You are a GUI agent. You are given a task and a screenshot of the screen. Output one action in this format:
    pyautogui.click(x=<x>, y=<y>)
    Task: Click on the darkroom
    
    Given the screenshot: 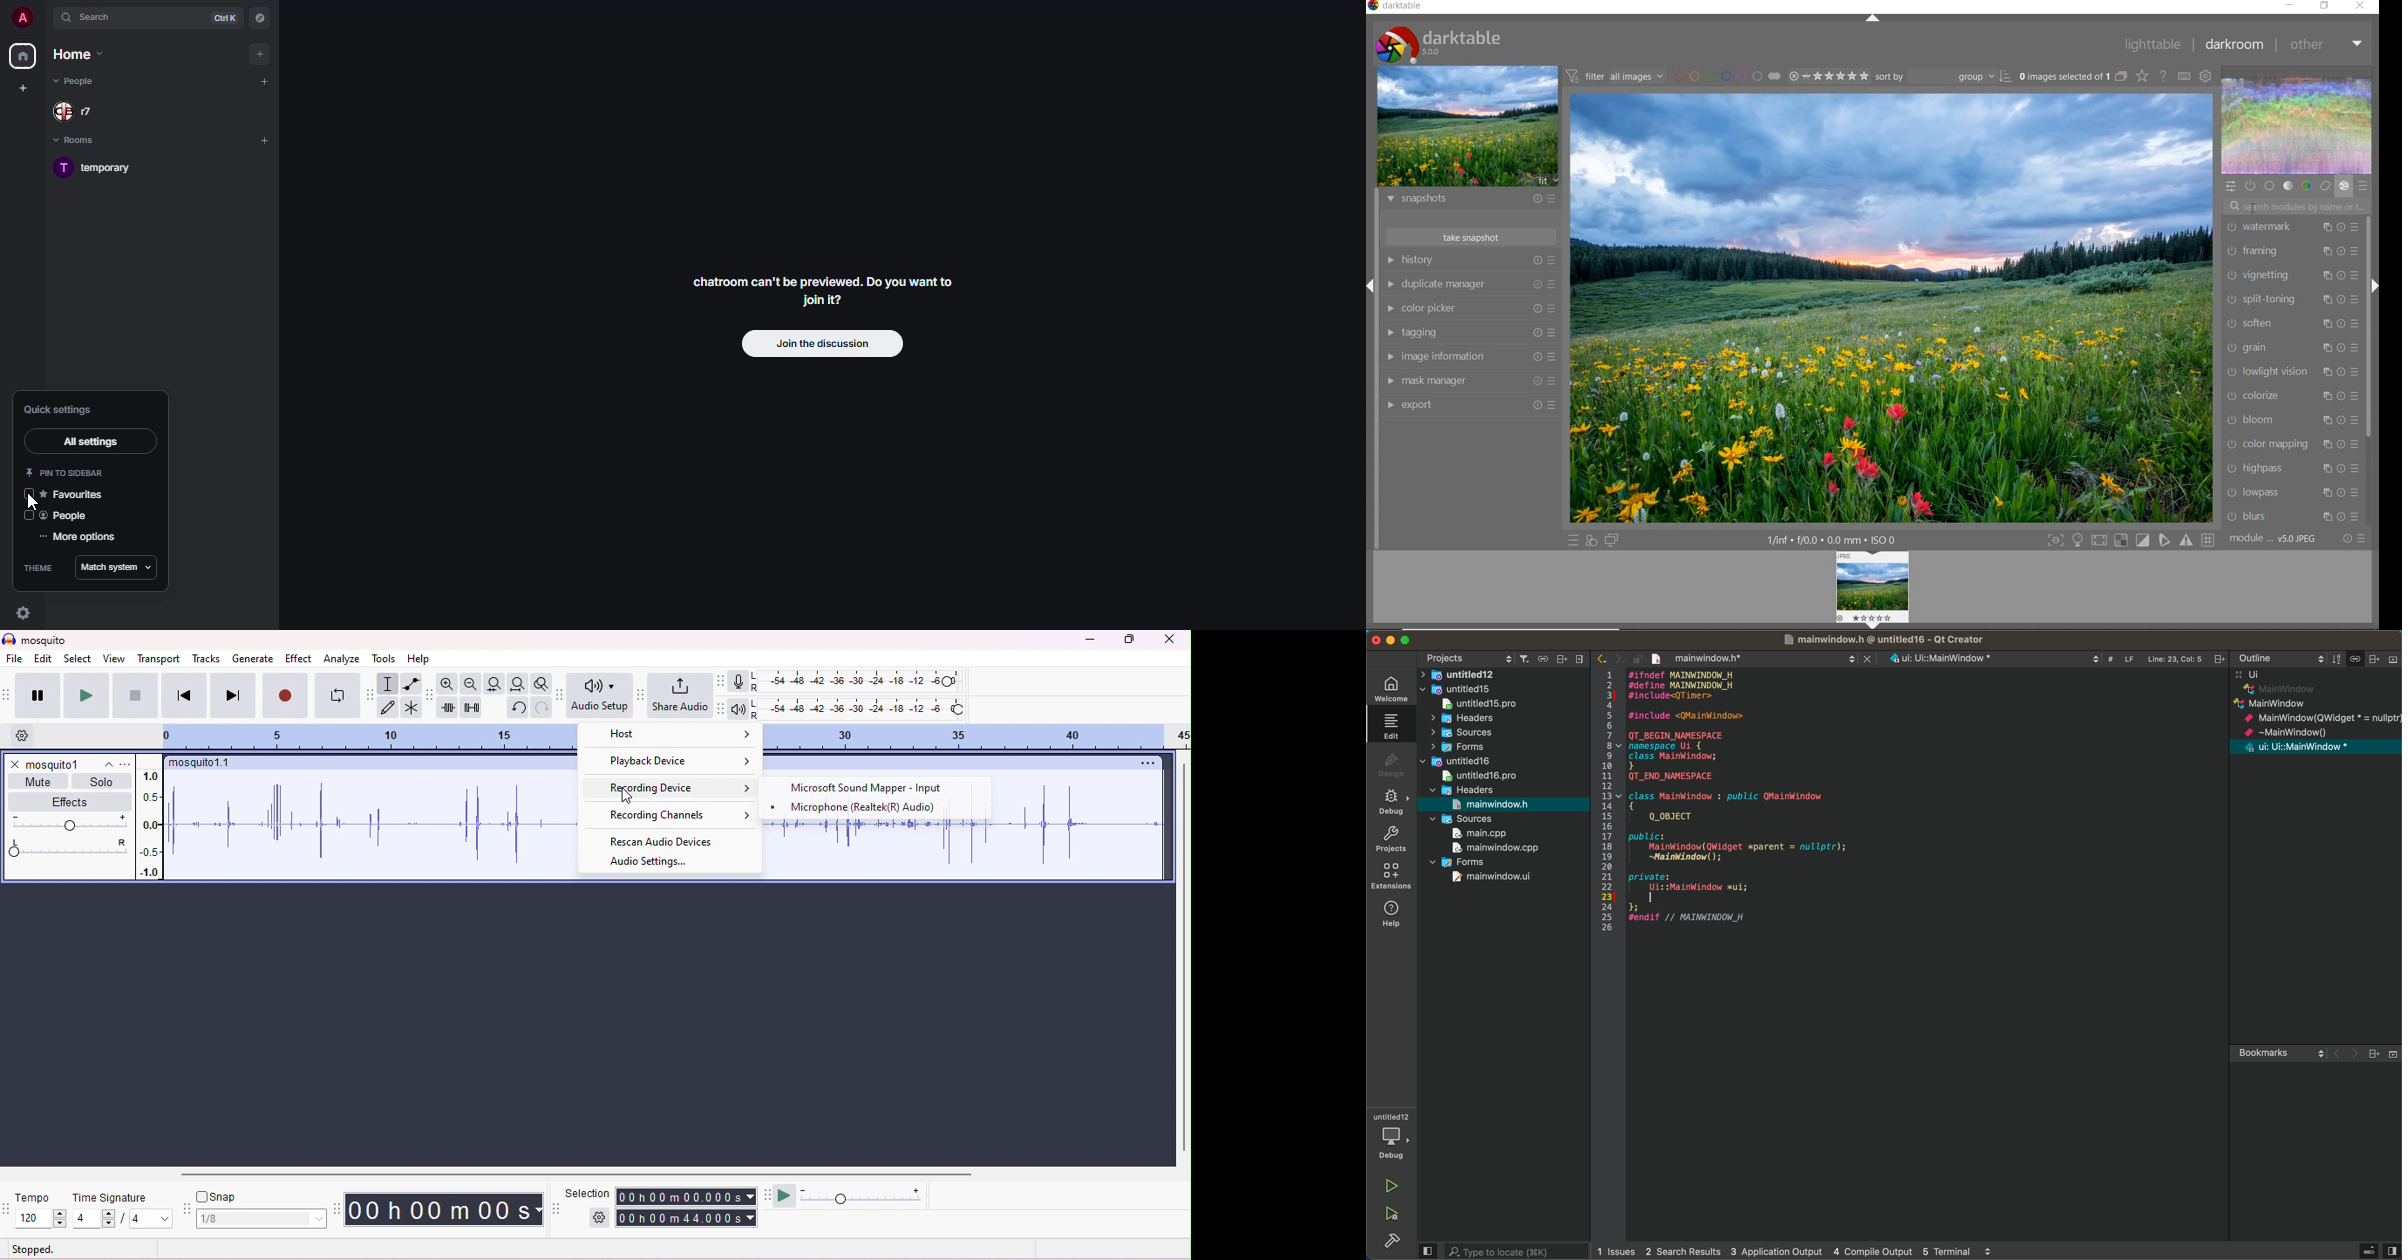 What is the action you would take?
    pyautogui.click(x=2237, y=45)
    